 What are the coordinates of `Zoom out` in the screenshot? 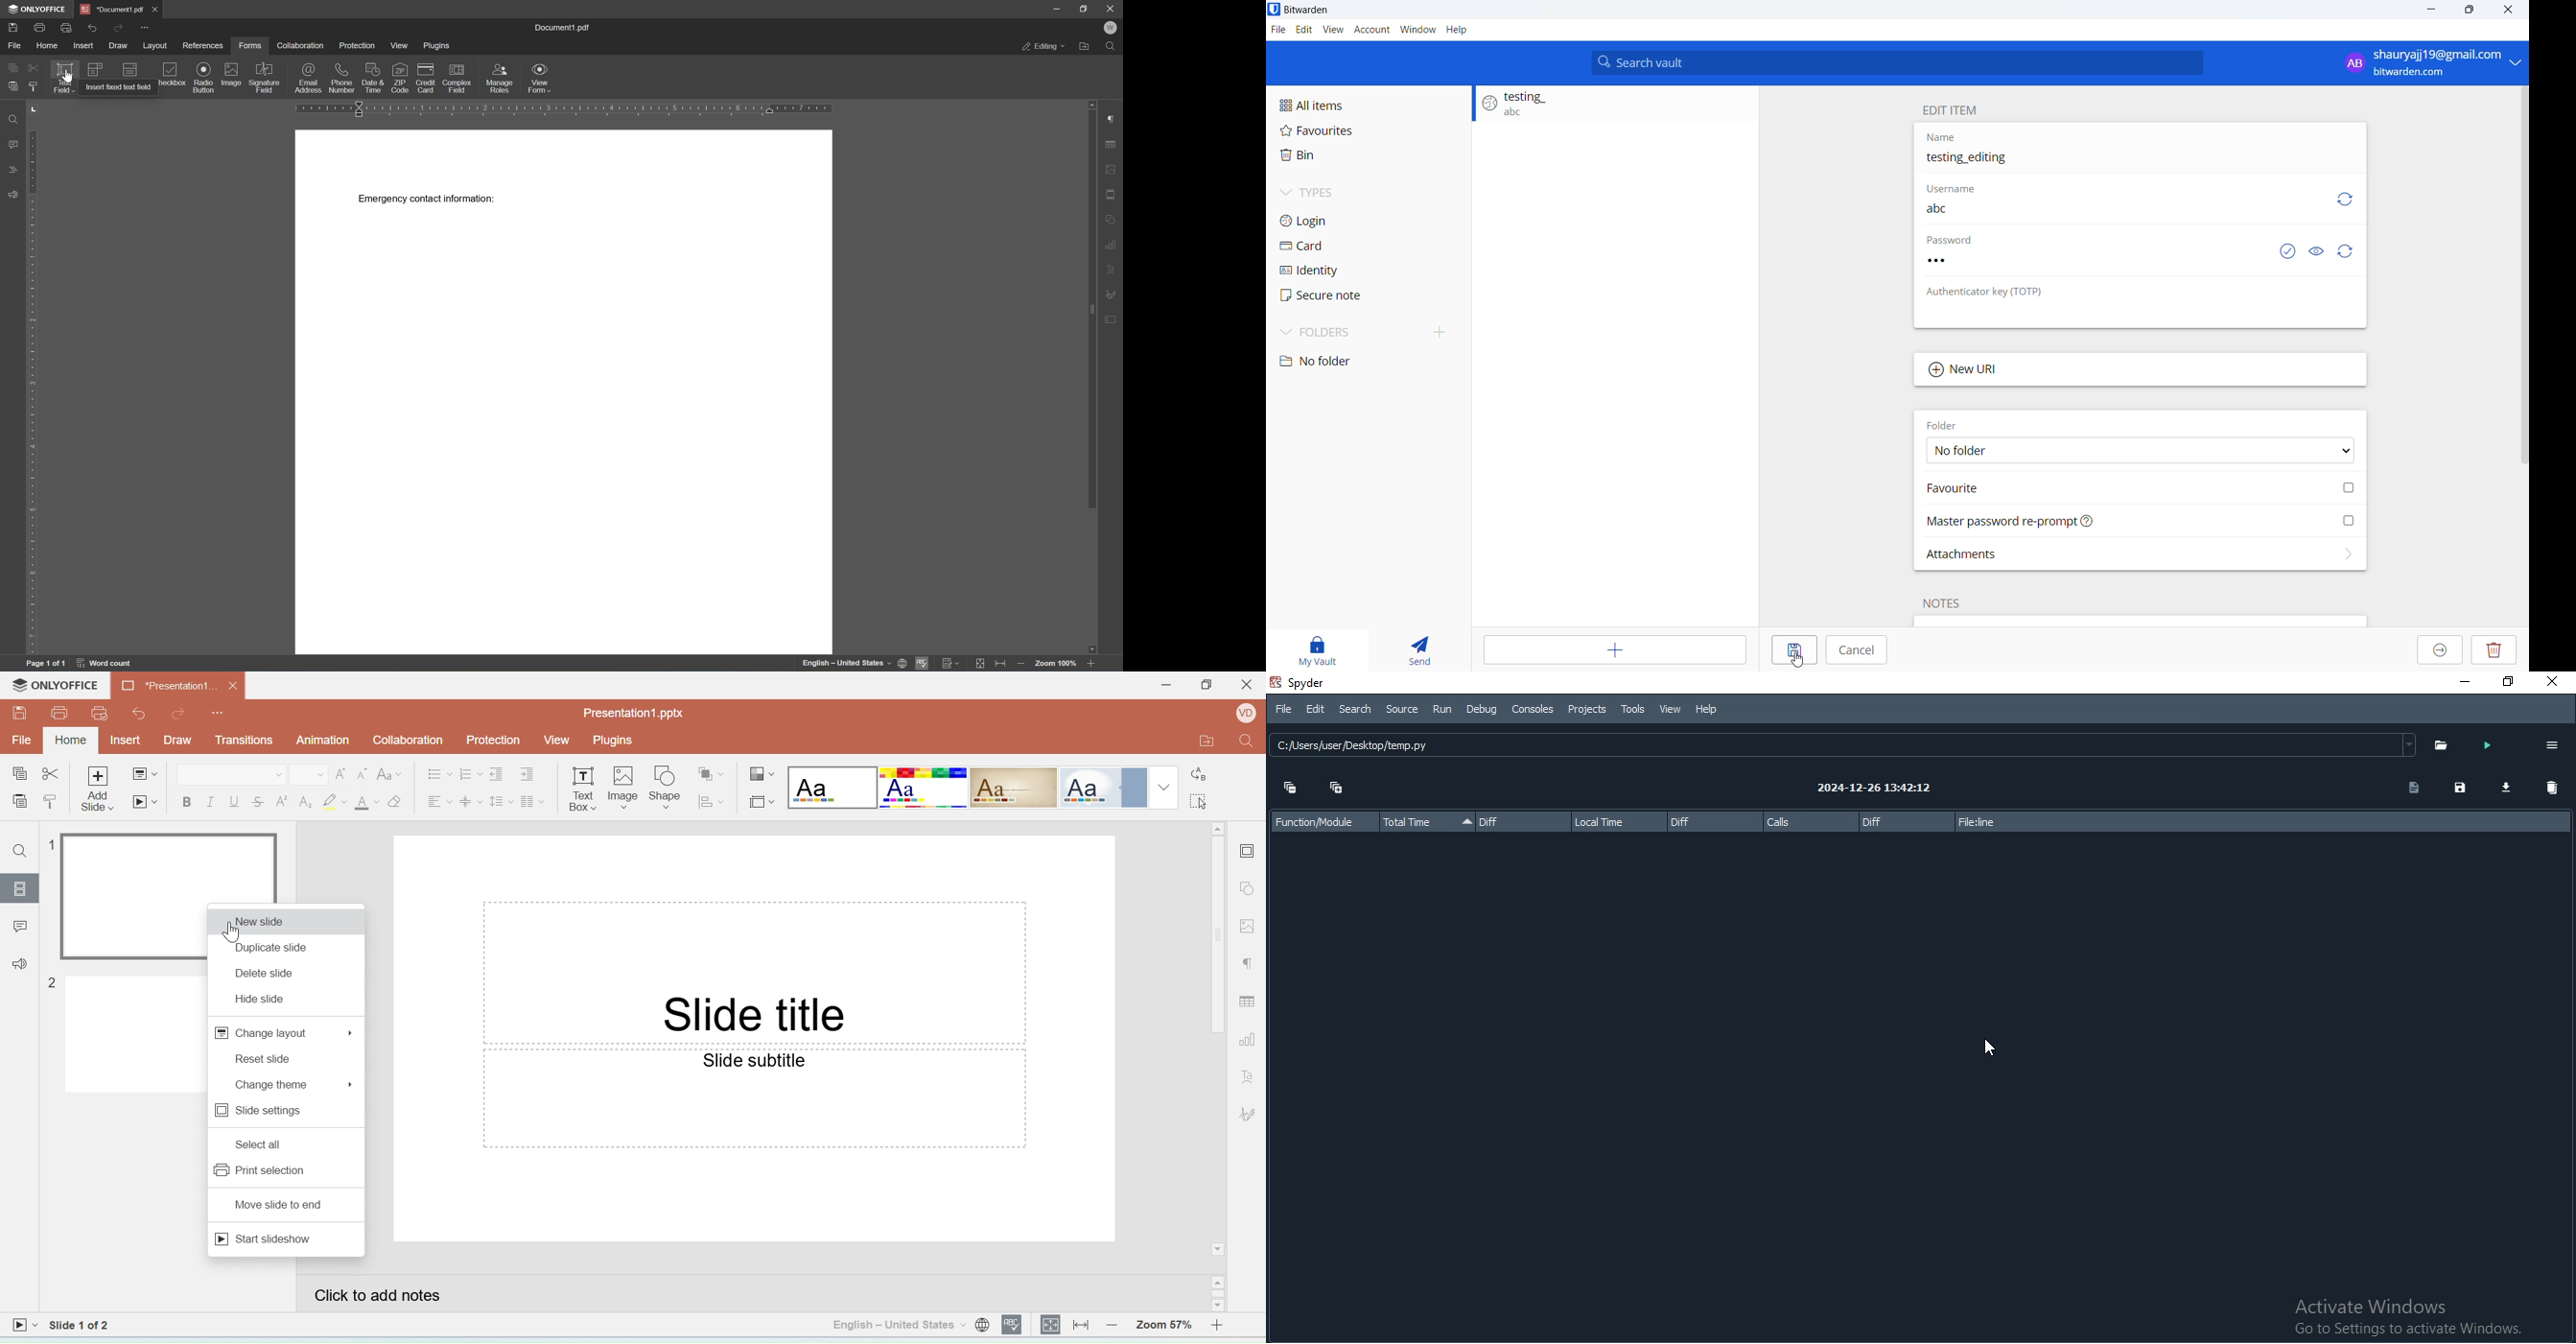 It's located at (1115, 1324).